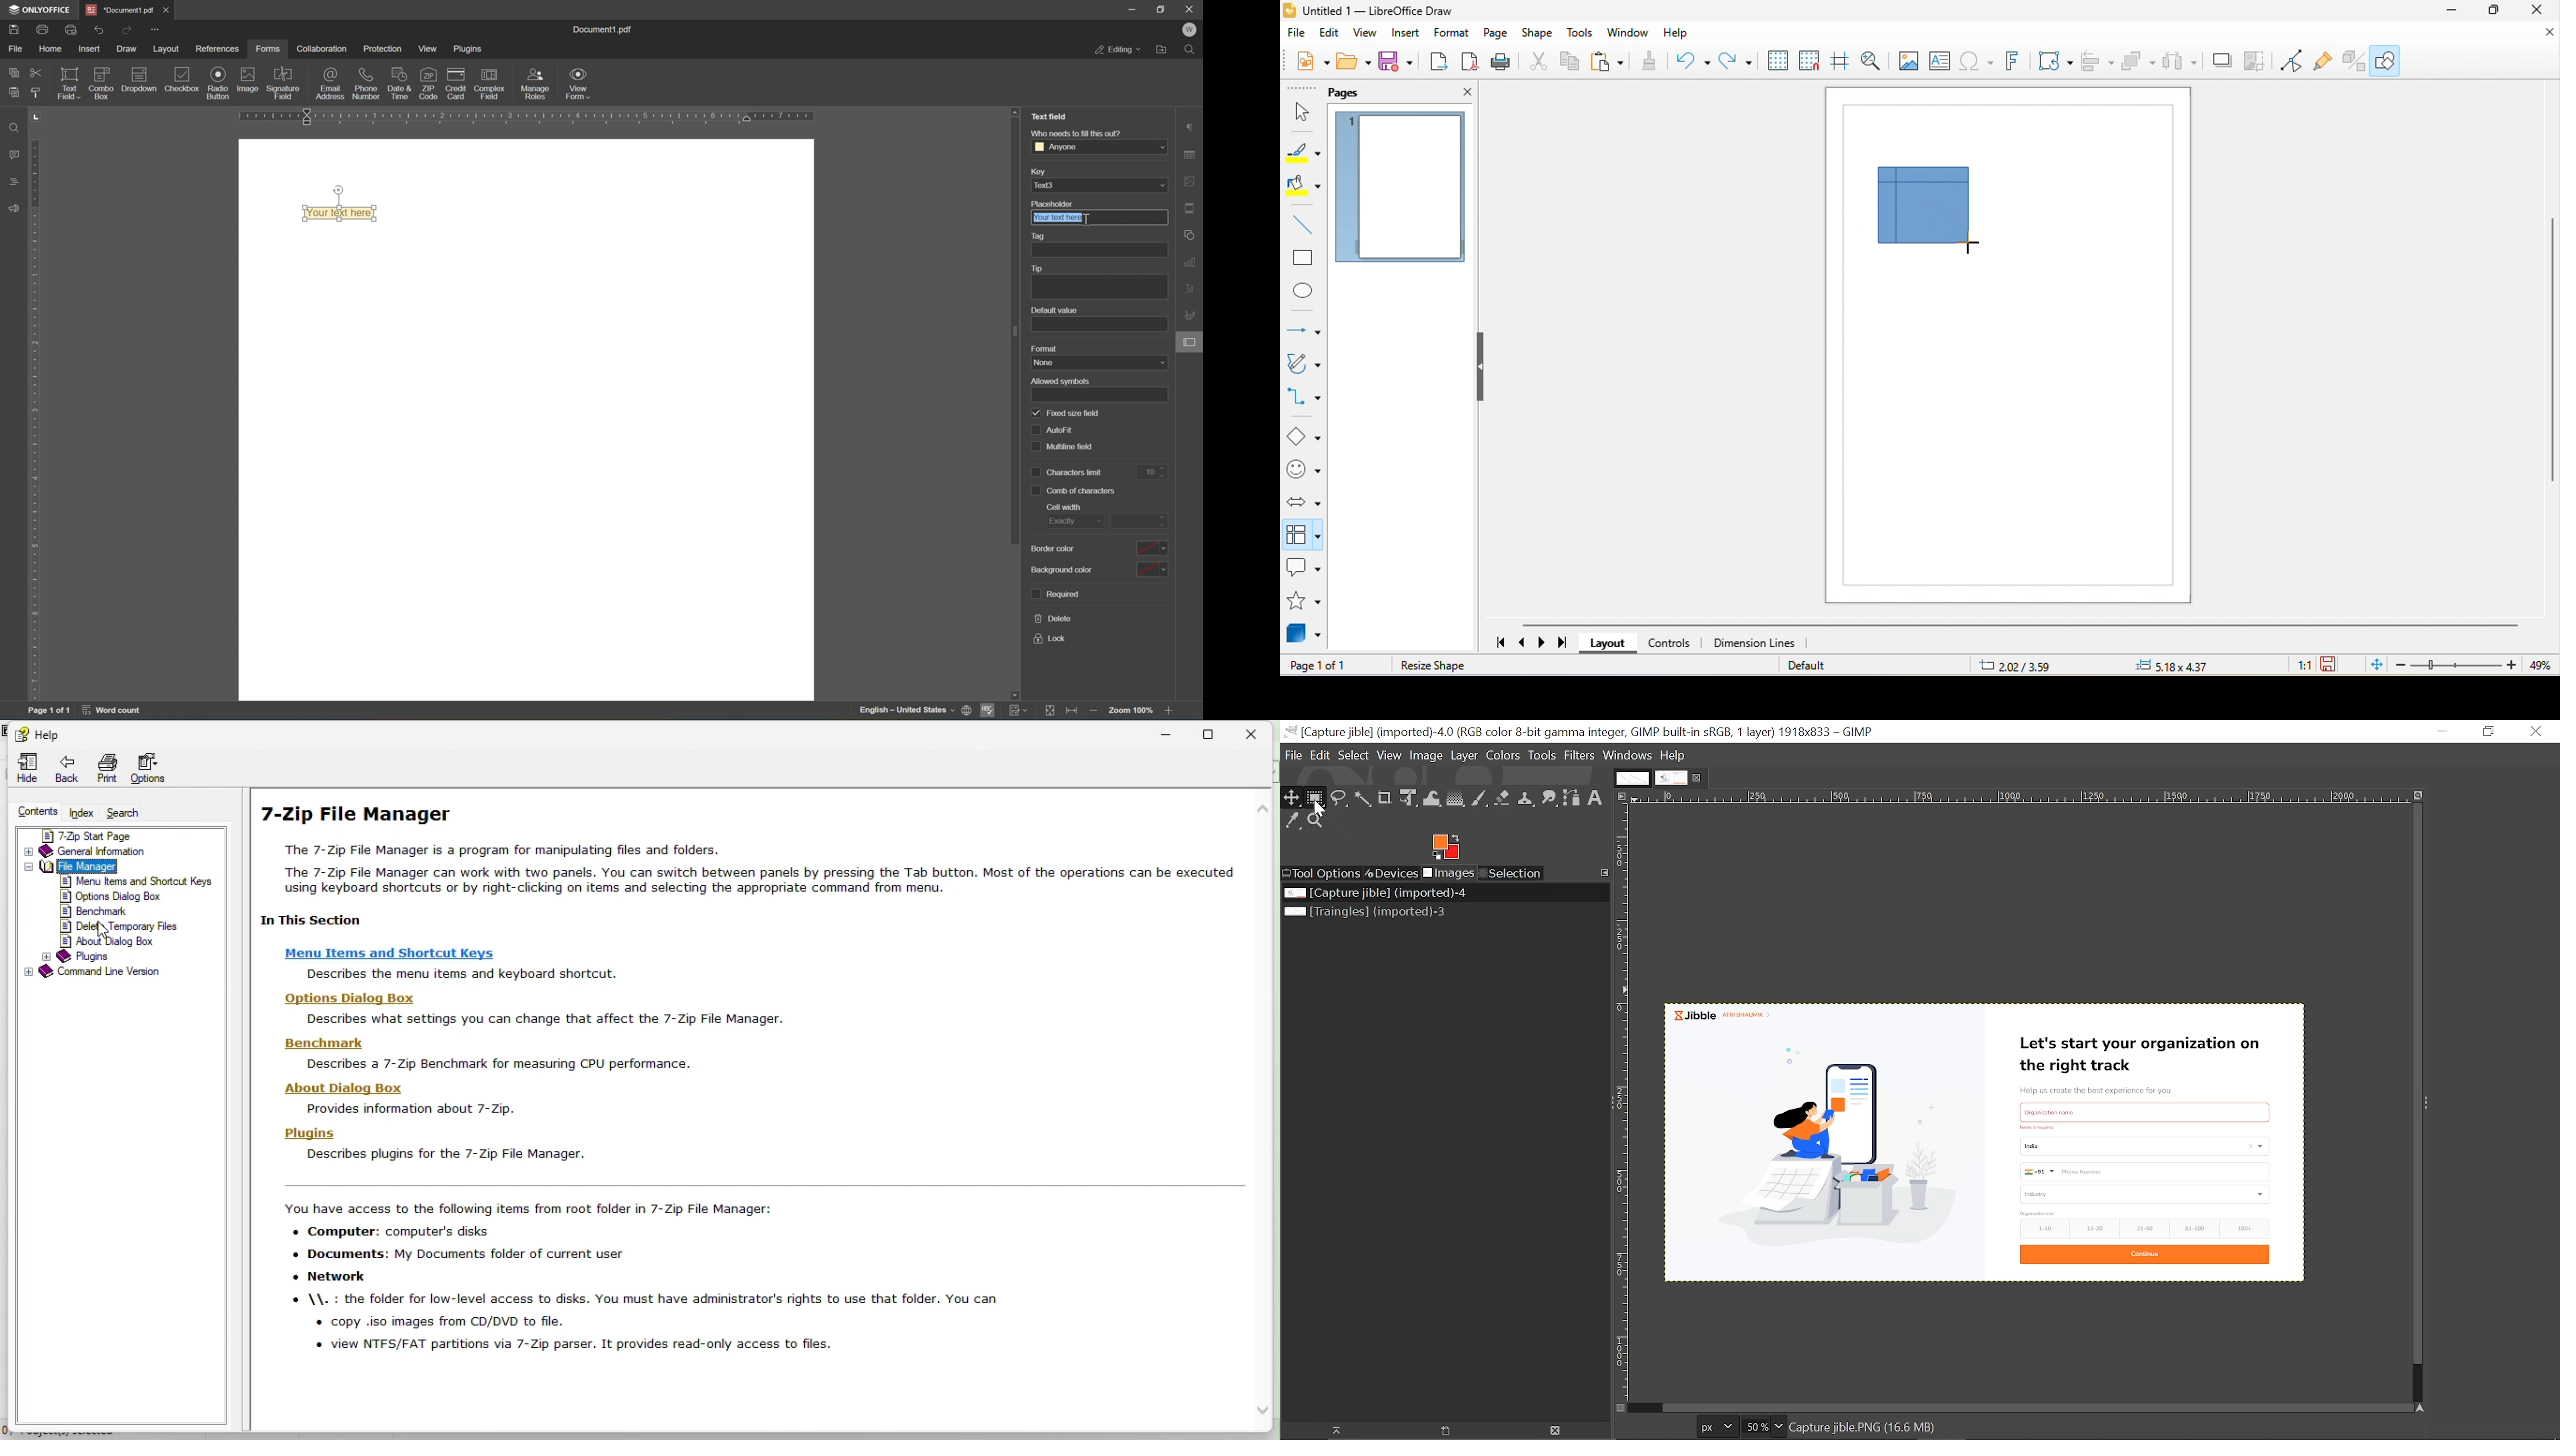 This screenshot has height=1456, width=2576. Describe the element at coordinates (45, 711) in the screenshot. I see `page 1 of 1` at that location.